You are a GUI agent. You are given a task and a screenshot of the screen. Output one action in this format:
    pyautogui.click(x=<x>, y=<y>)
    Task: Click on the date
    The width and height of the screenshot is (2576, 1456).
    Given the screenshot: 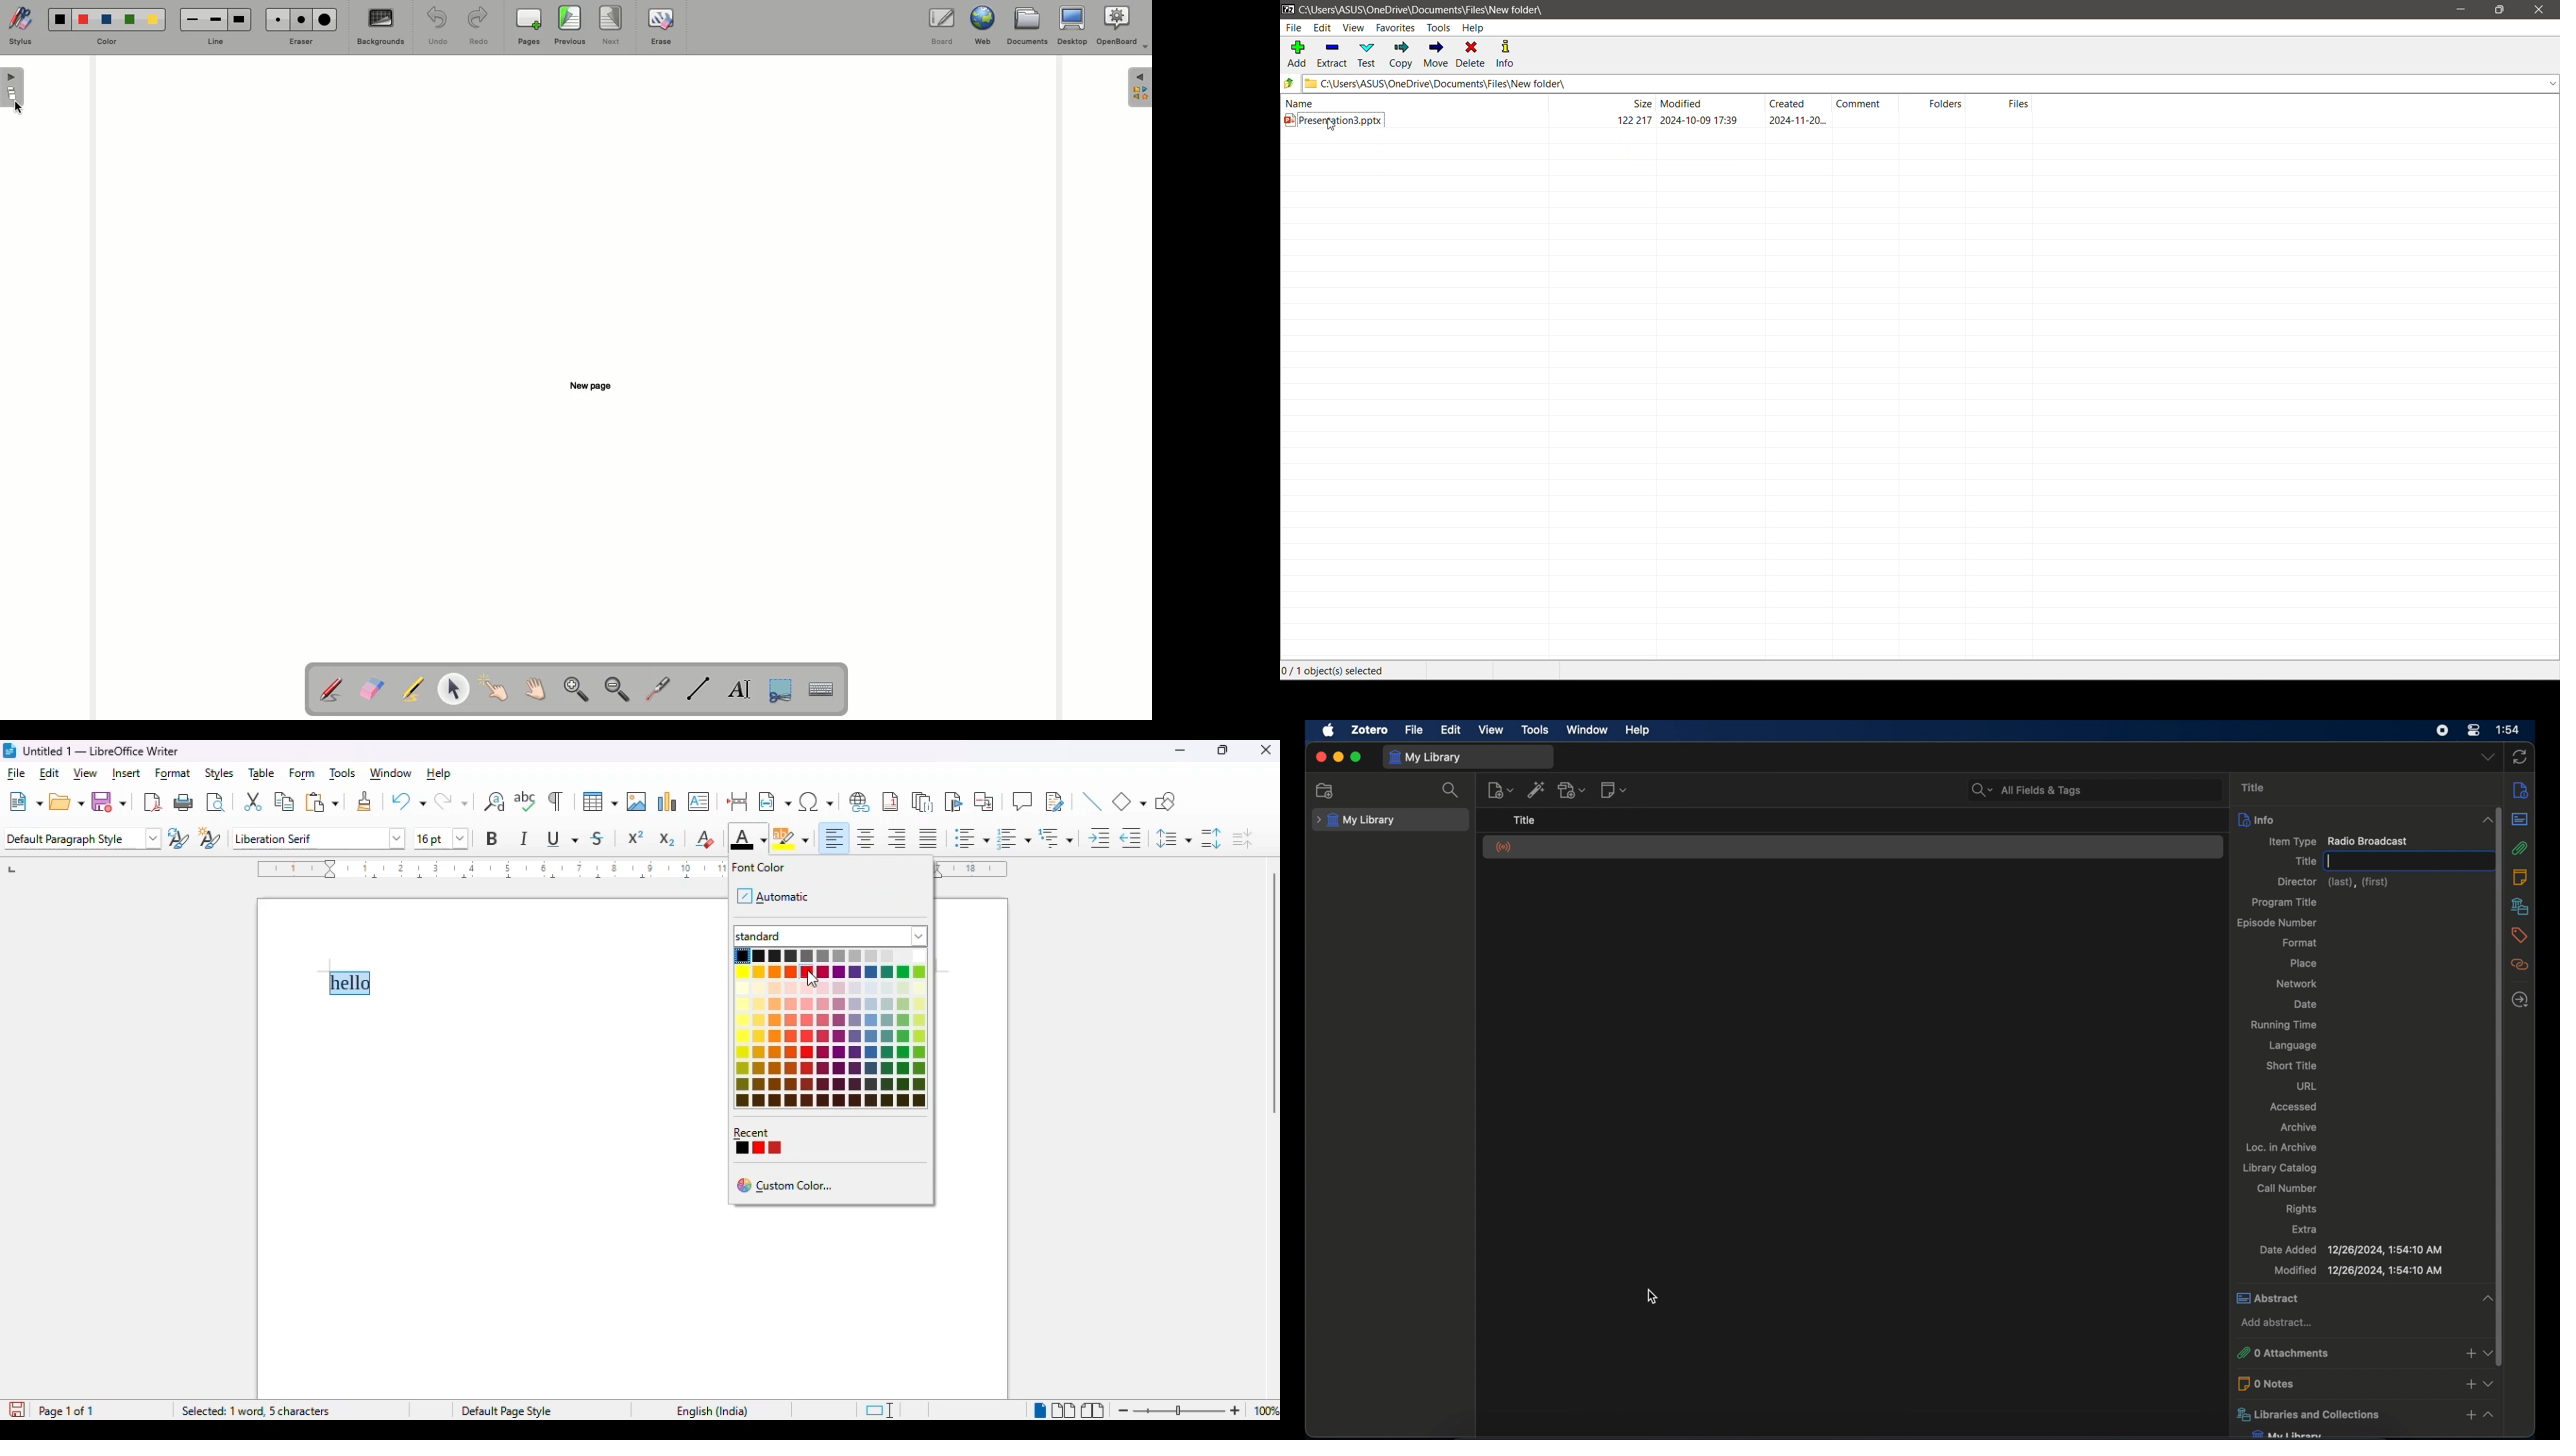 What is the action you would take?
    pyautogui.click(x=2307, y=1005)
    